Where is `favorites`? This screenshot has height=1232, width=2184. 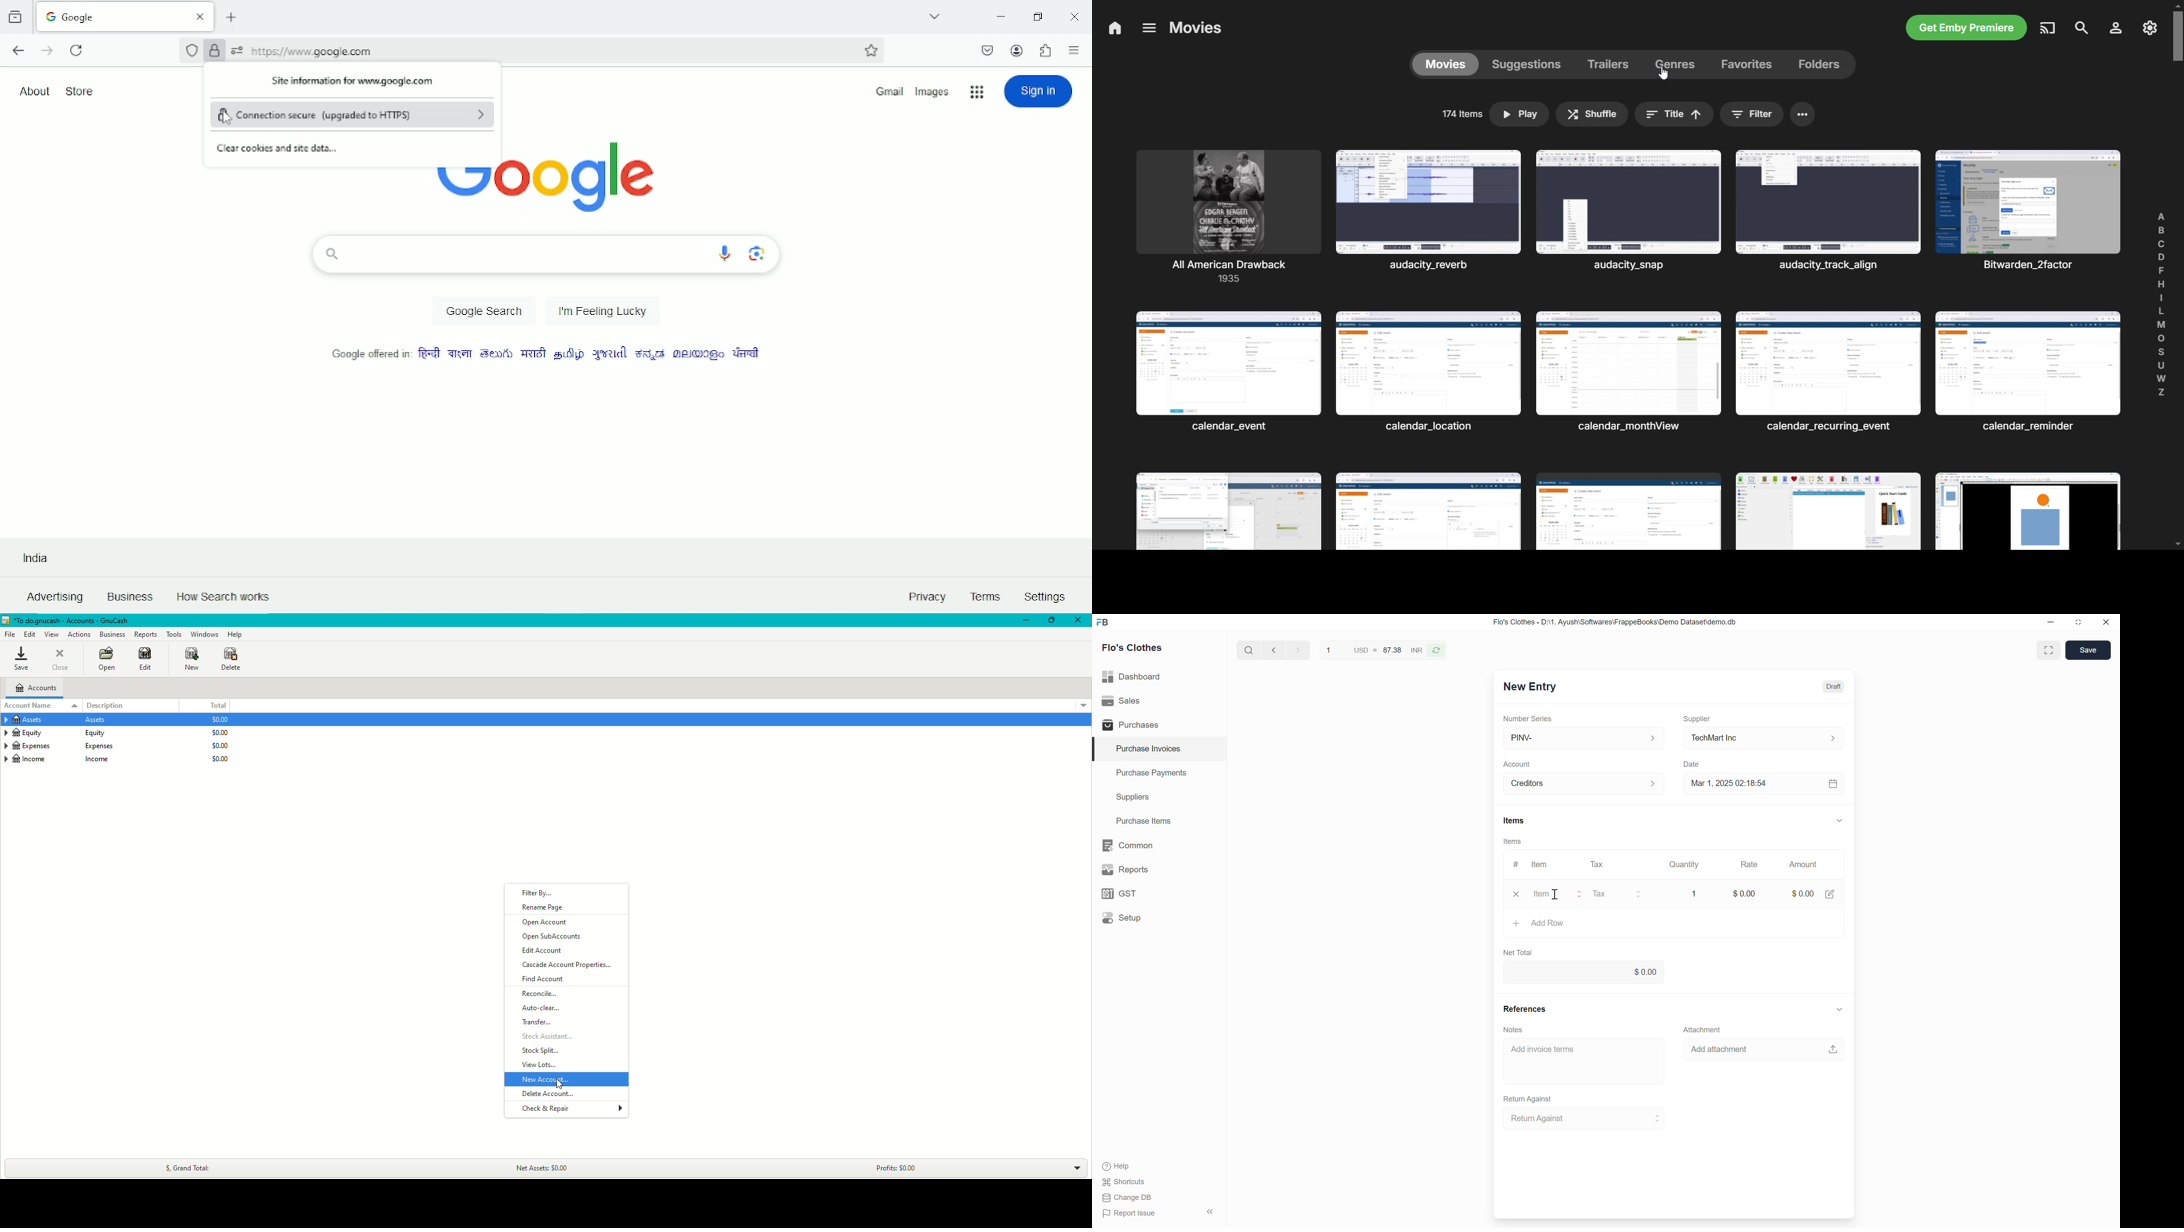
favorites is located at coordinates (1748, 65).